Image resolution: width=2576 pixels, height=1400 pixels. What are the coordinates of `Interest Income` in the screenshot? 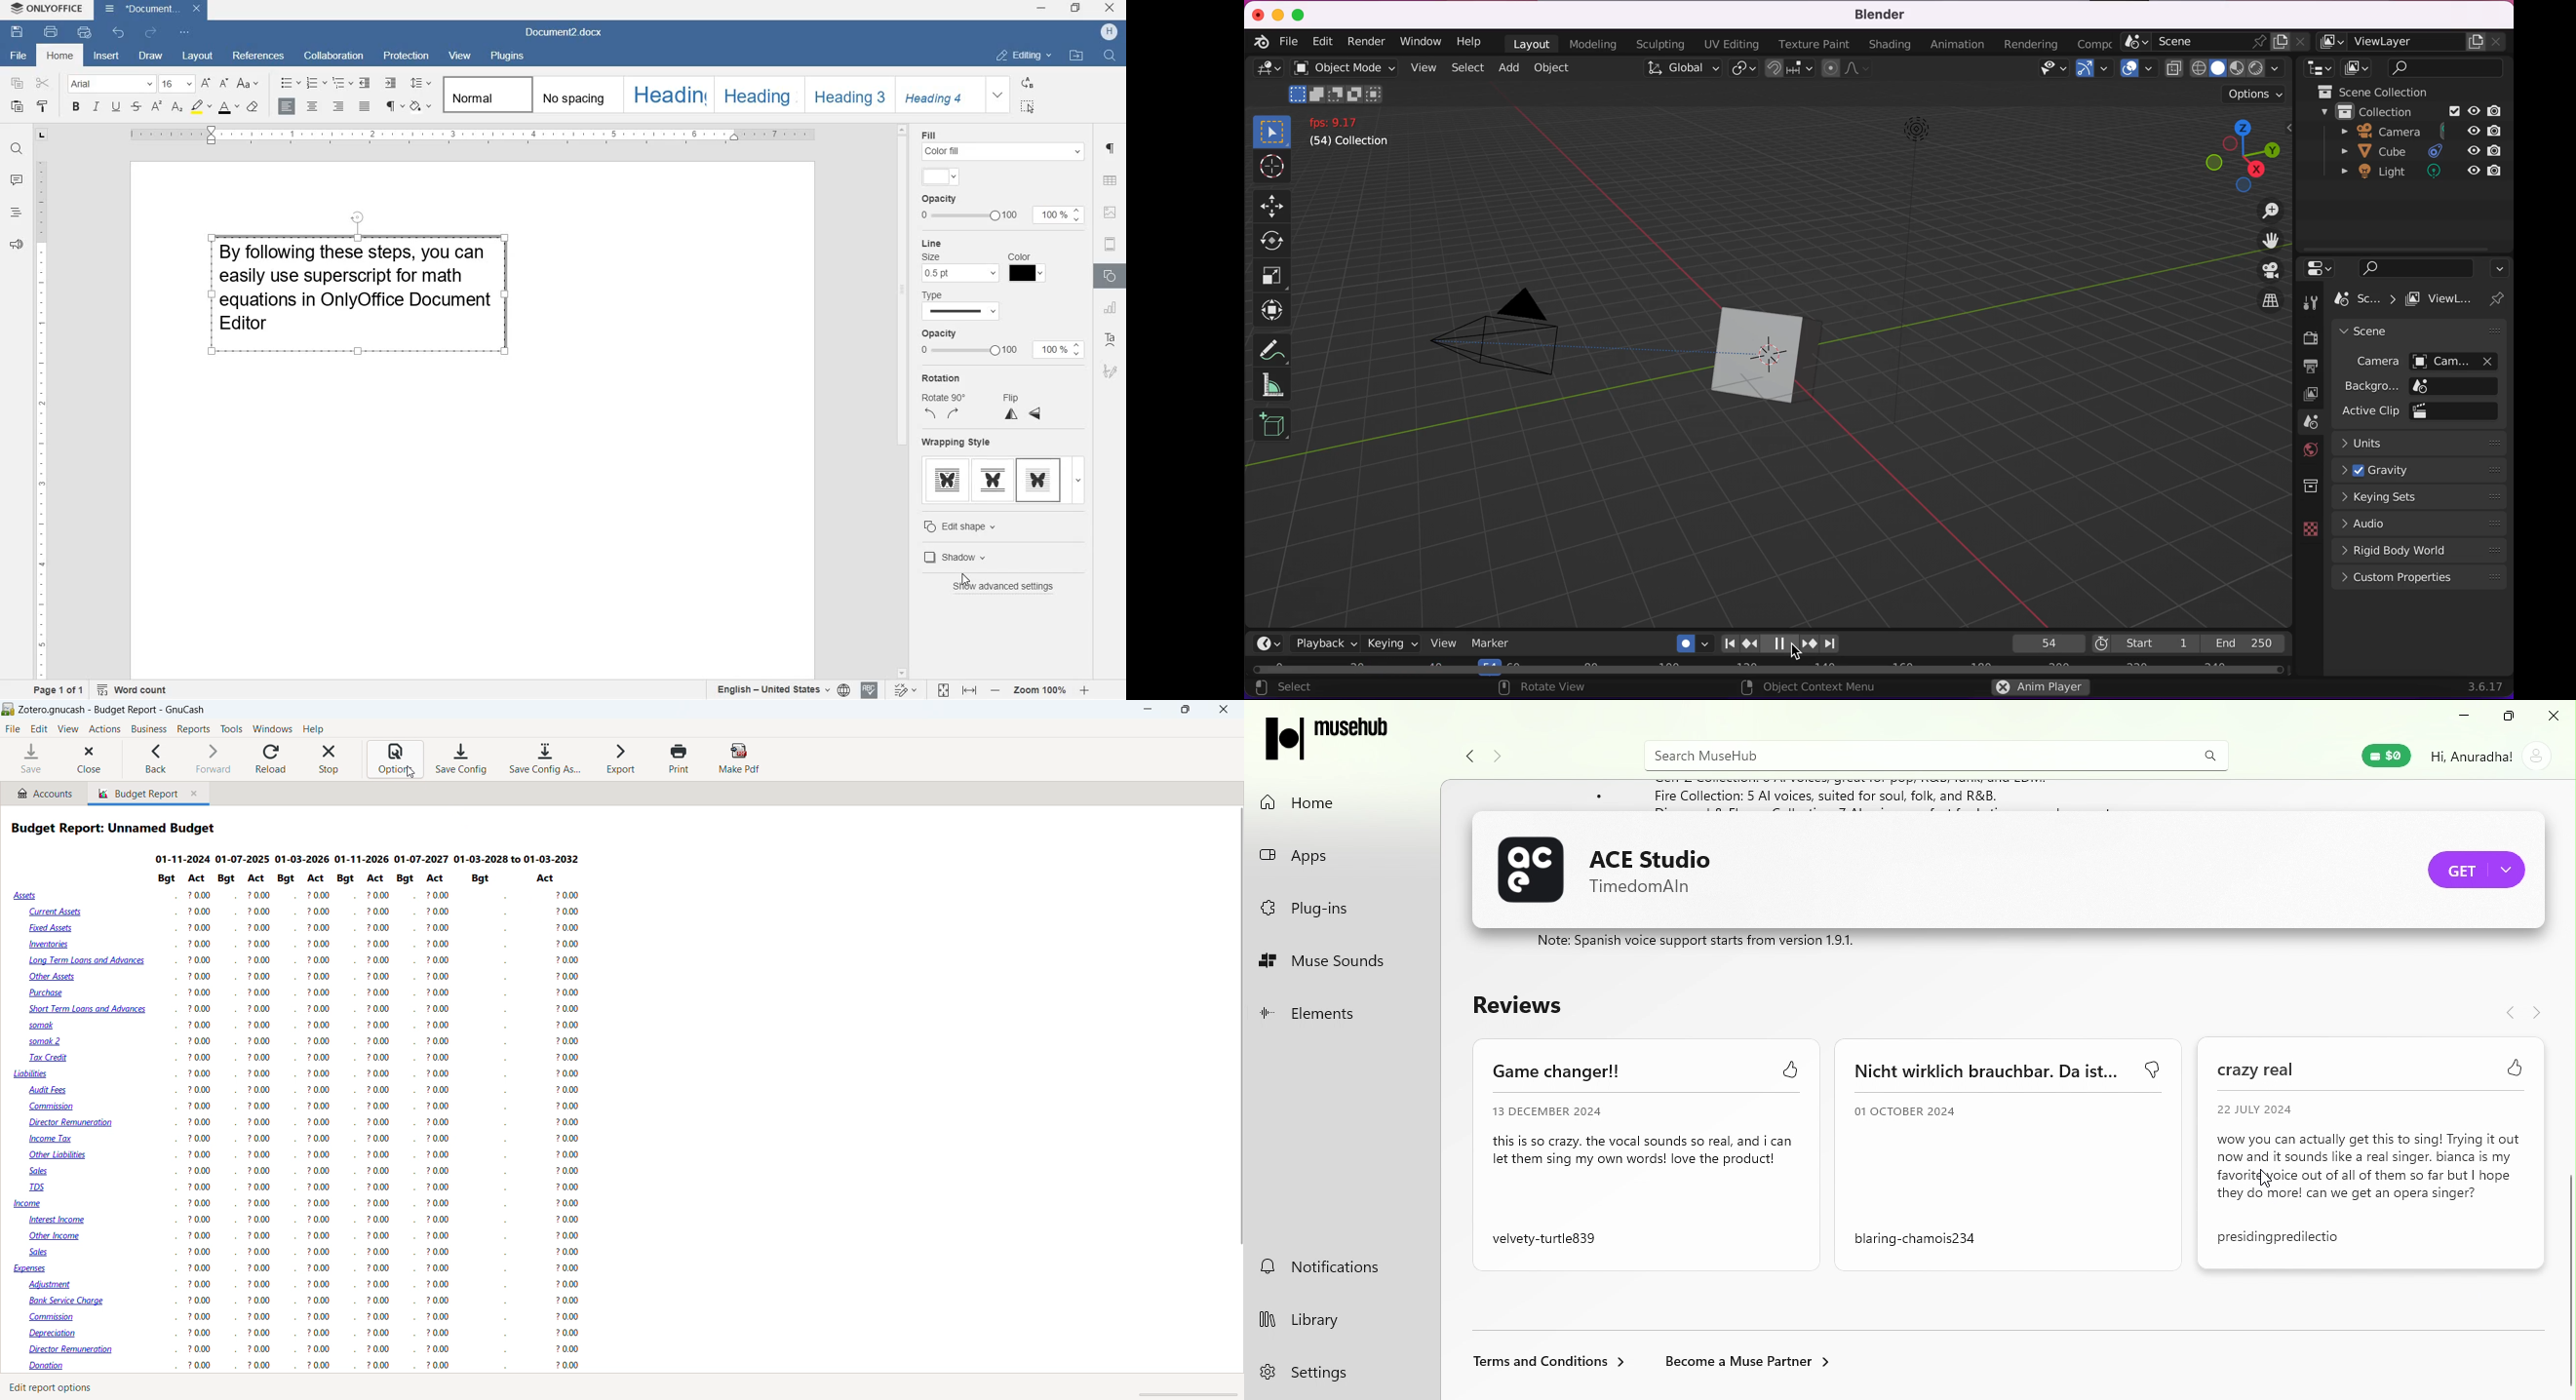 It's located at (64, 1220).